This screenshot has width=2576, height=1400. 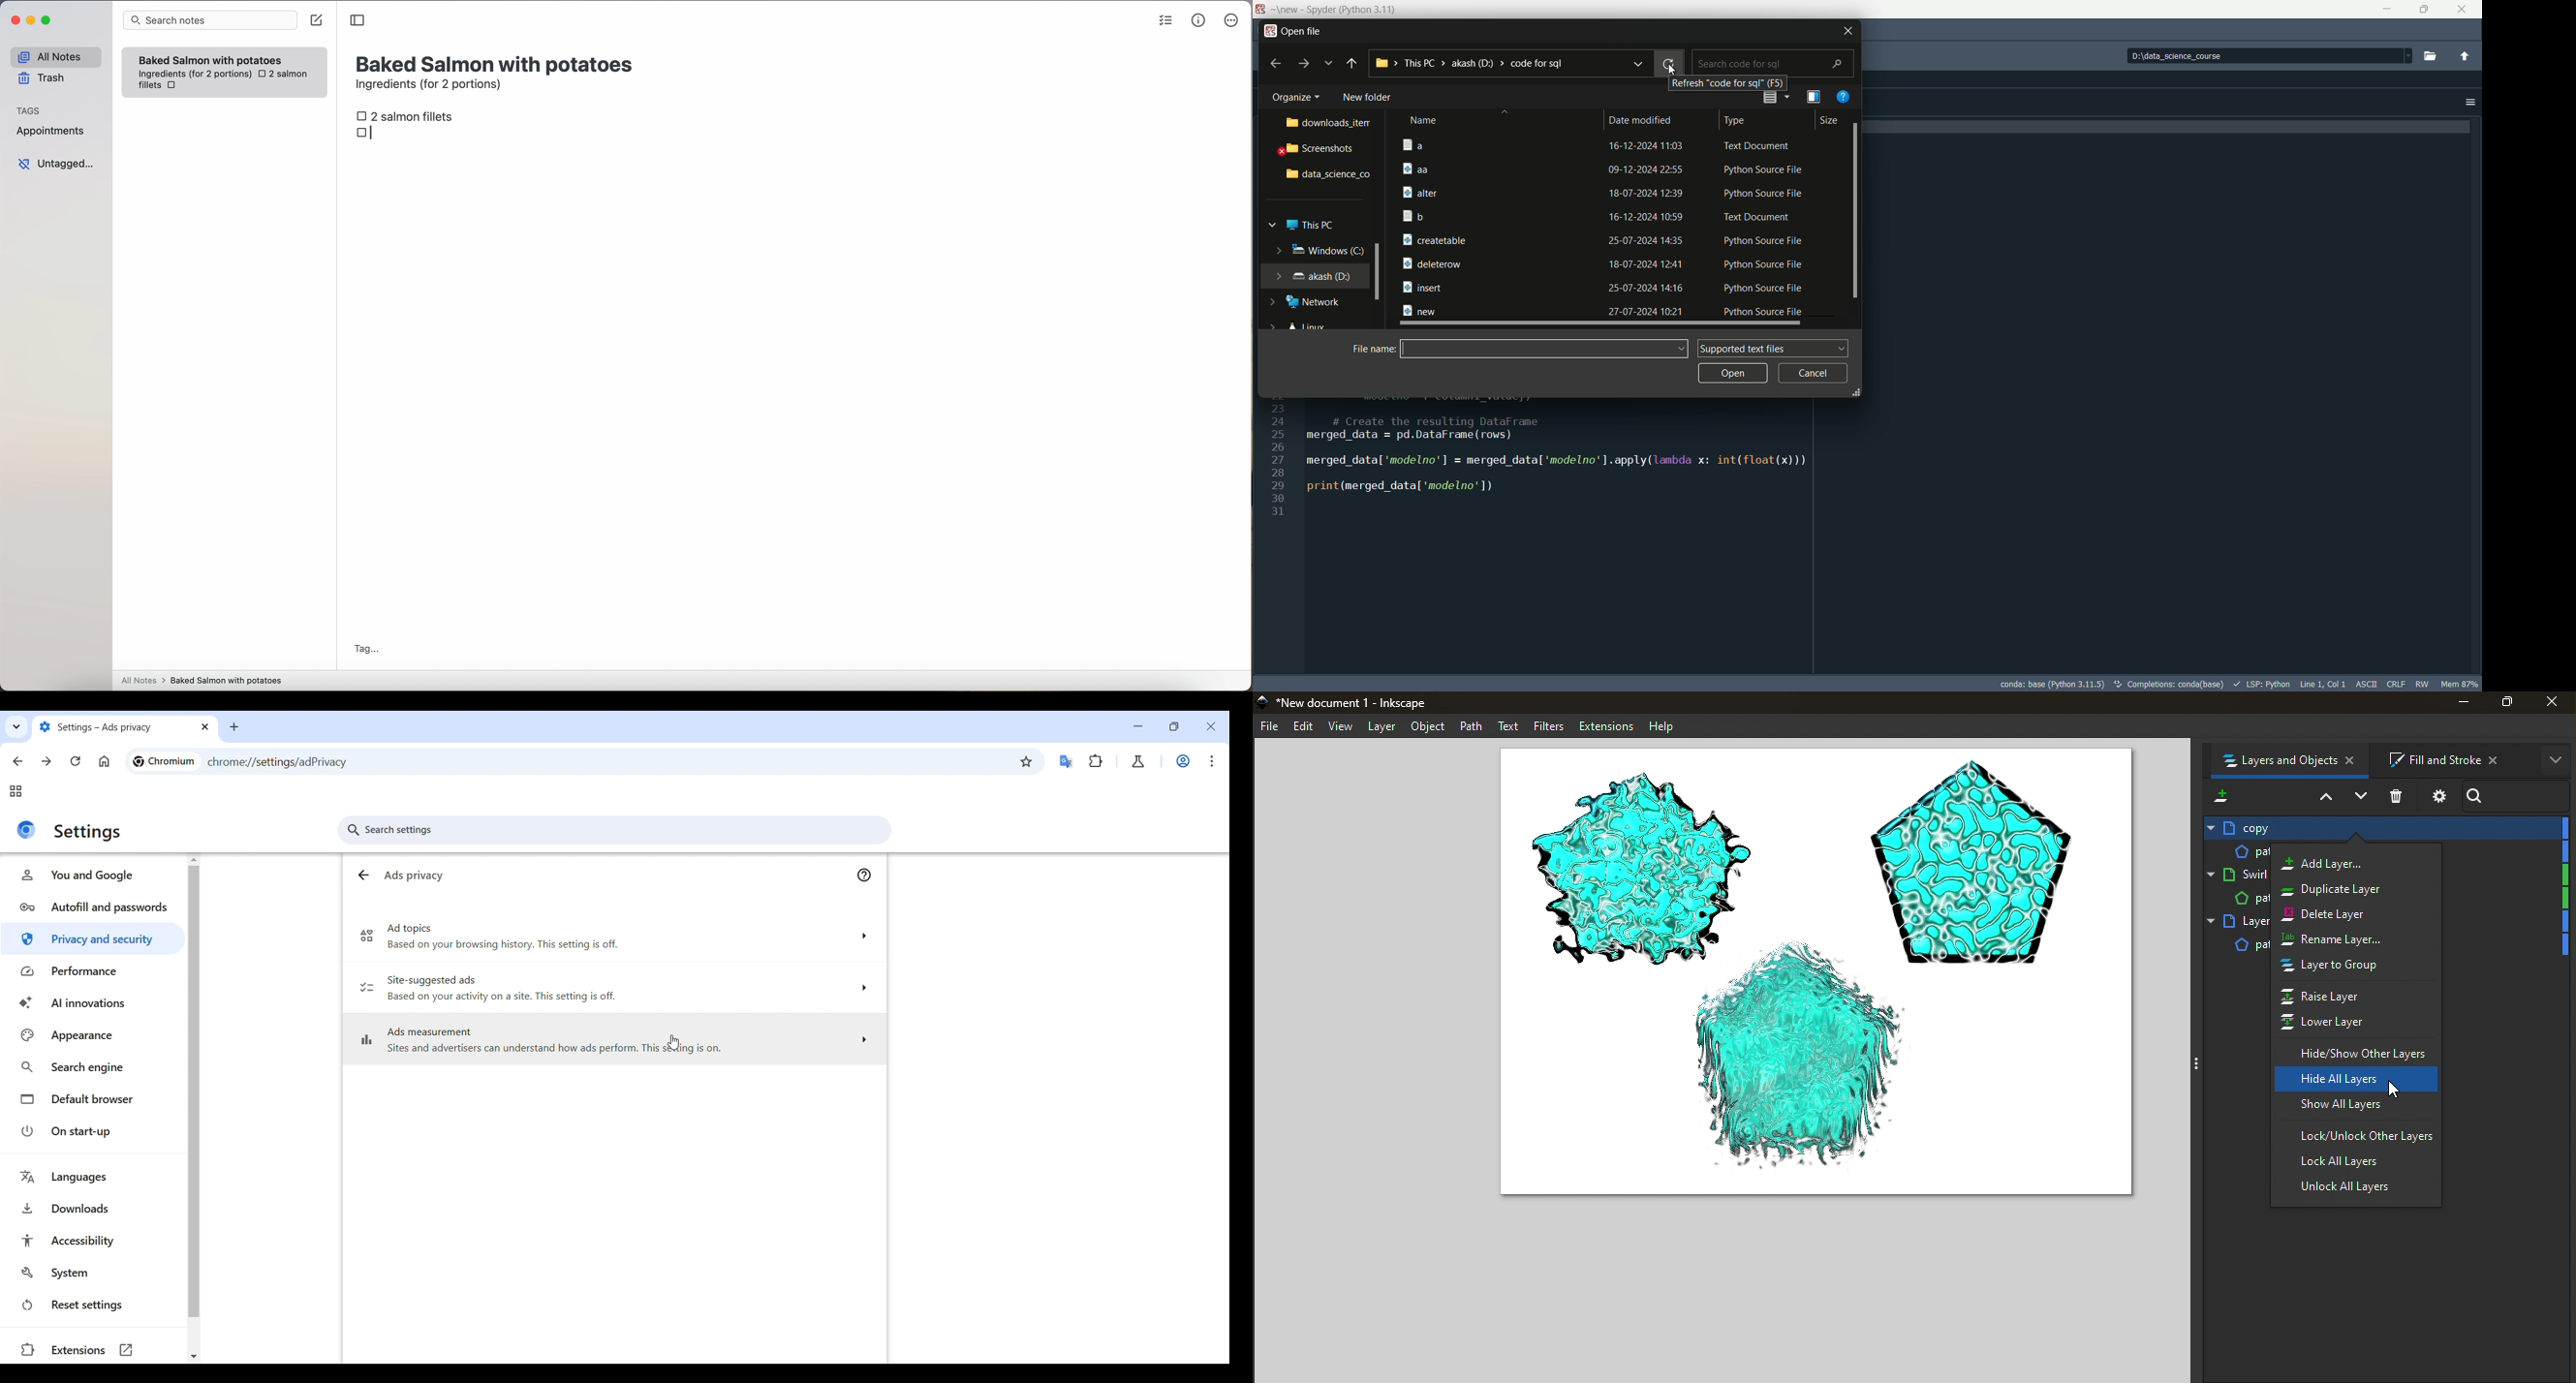 I want to click on Ads privacy, so click(x=419, y=877).